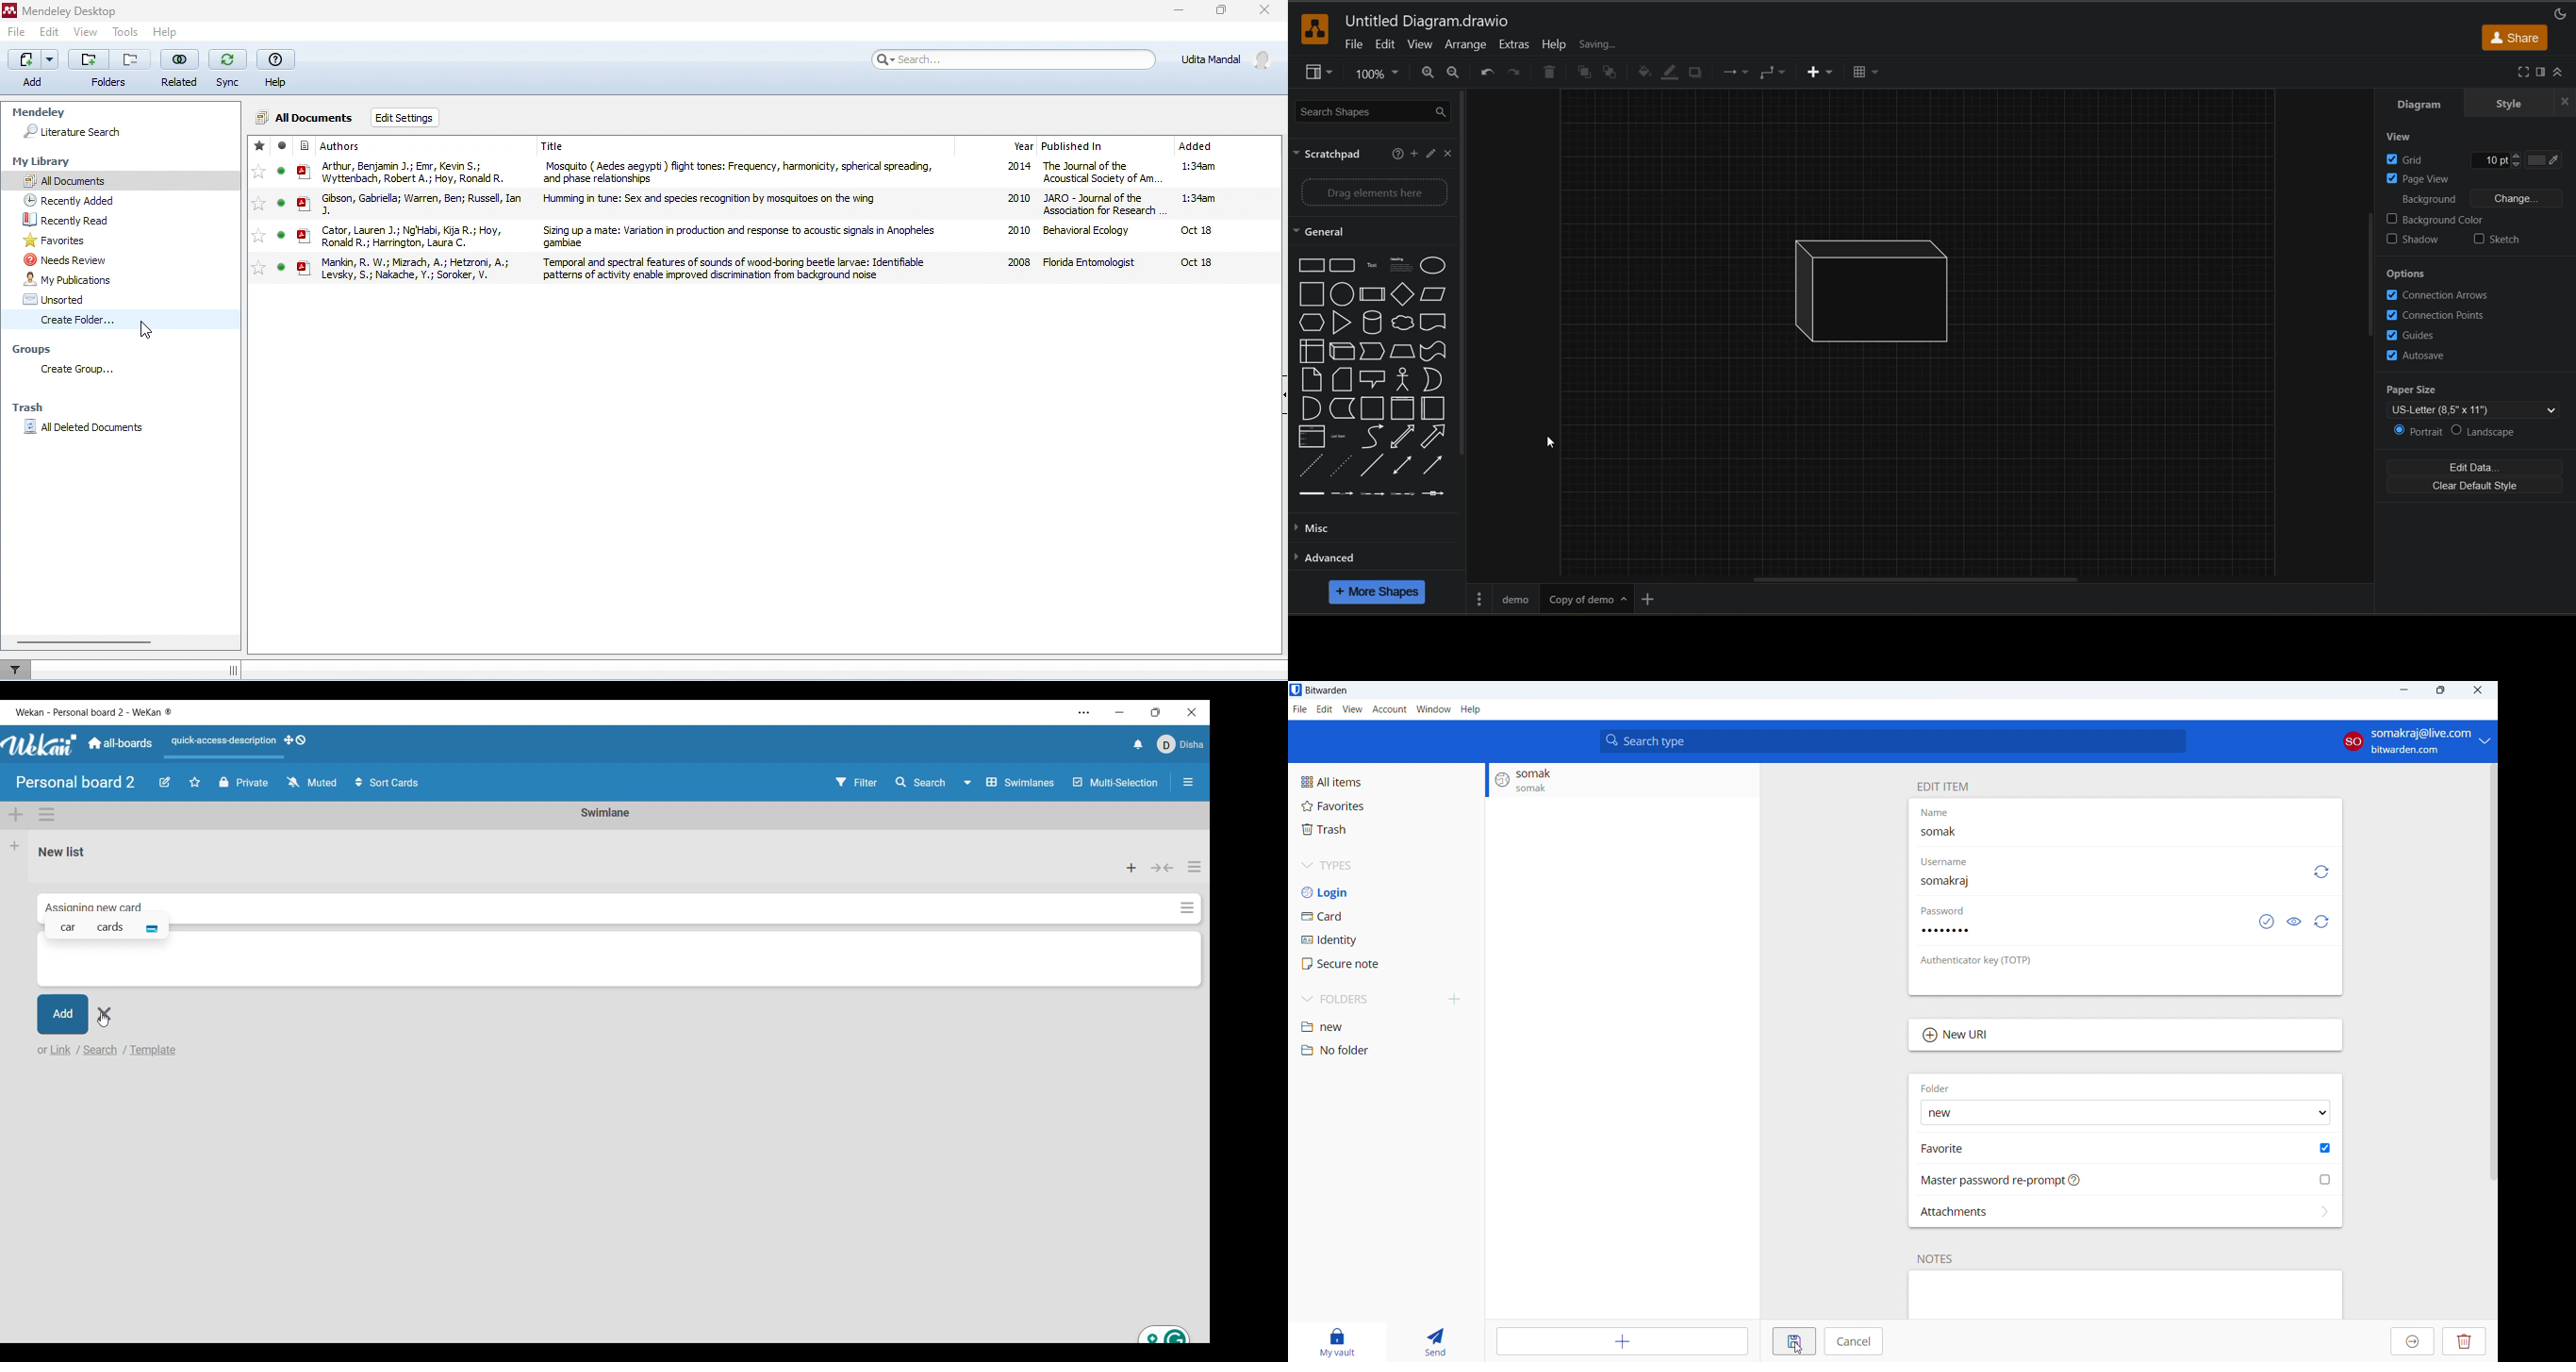  Describe the element at coordinates (736, 237) in the screenshot. I see `Sizing up a mate: Variation in production and response to acoustic signals in Anopheles gambiae` at that location.